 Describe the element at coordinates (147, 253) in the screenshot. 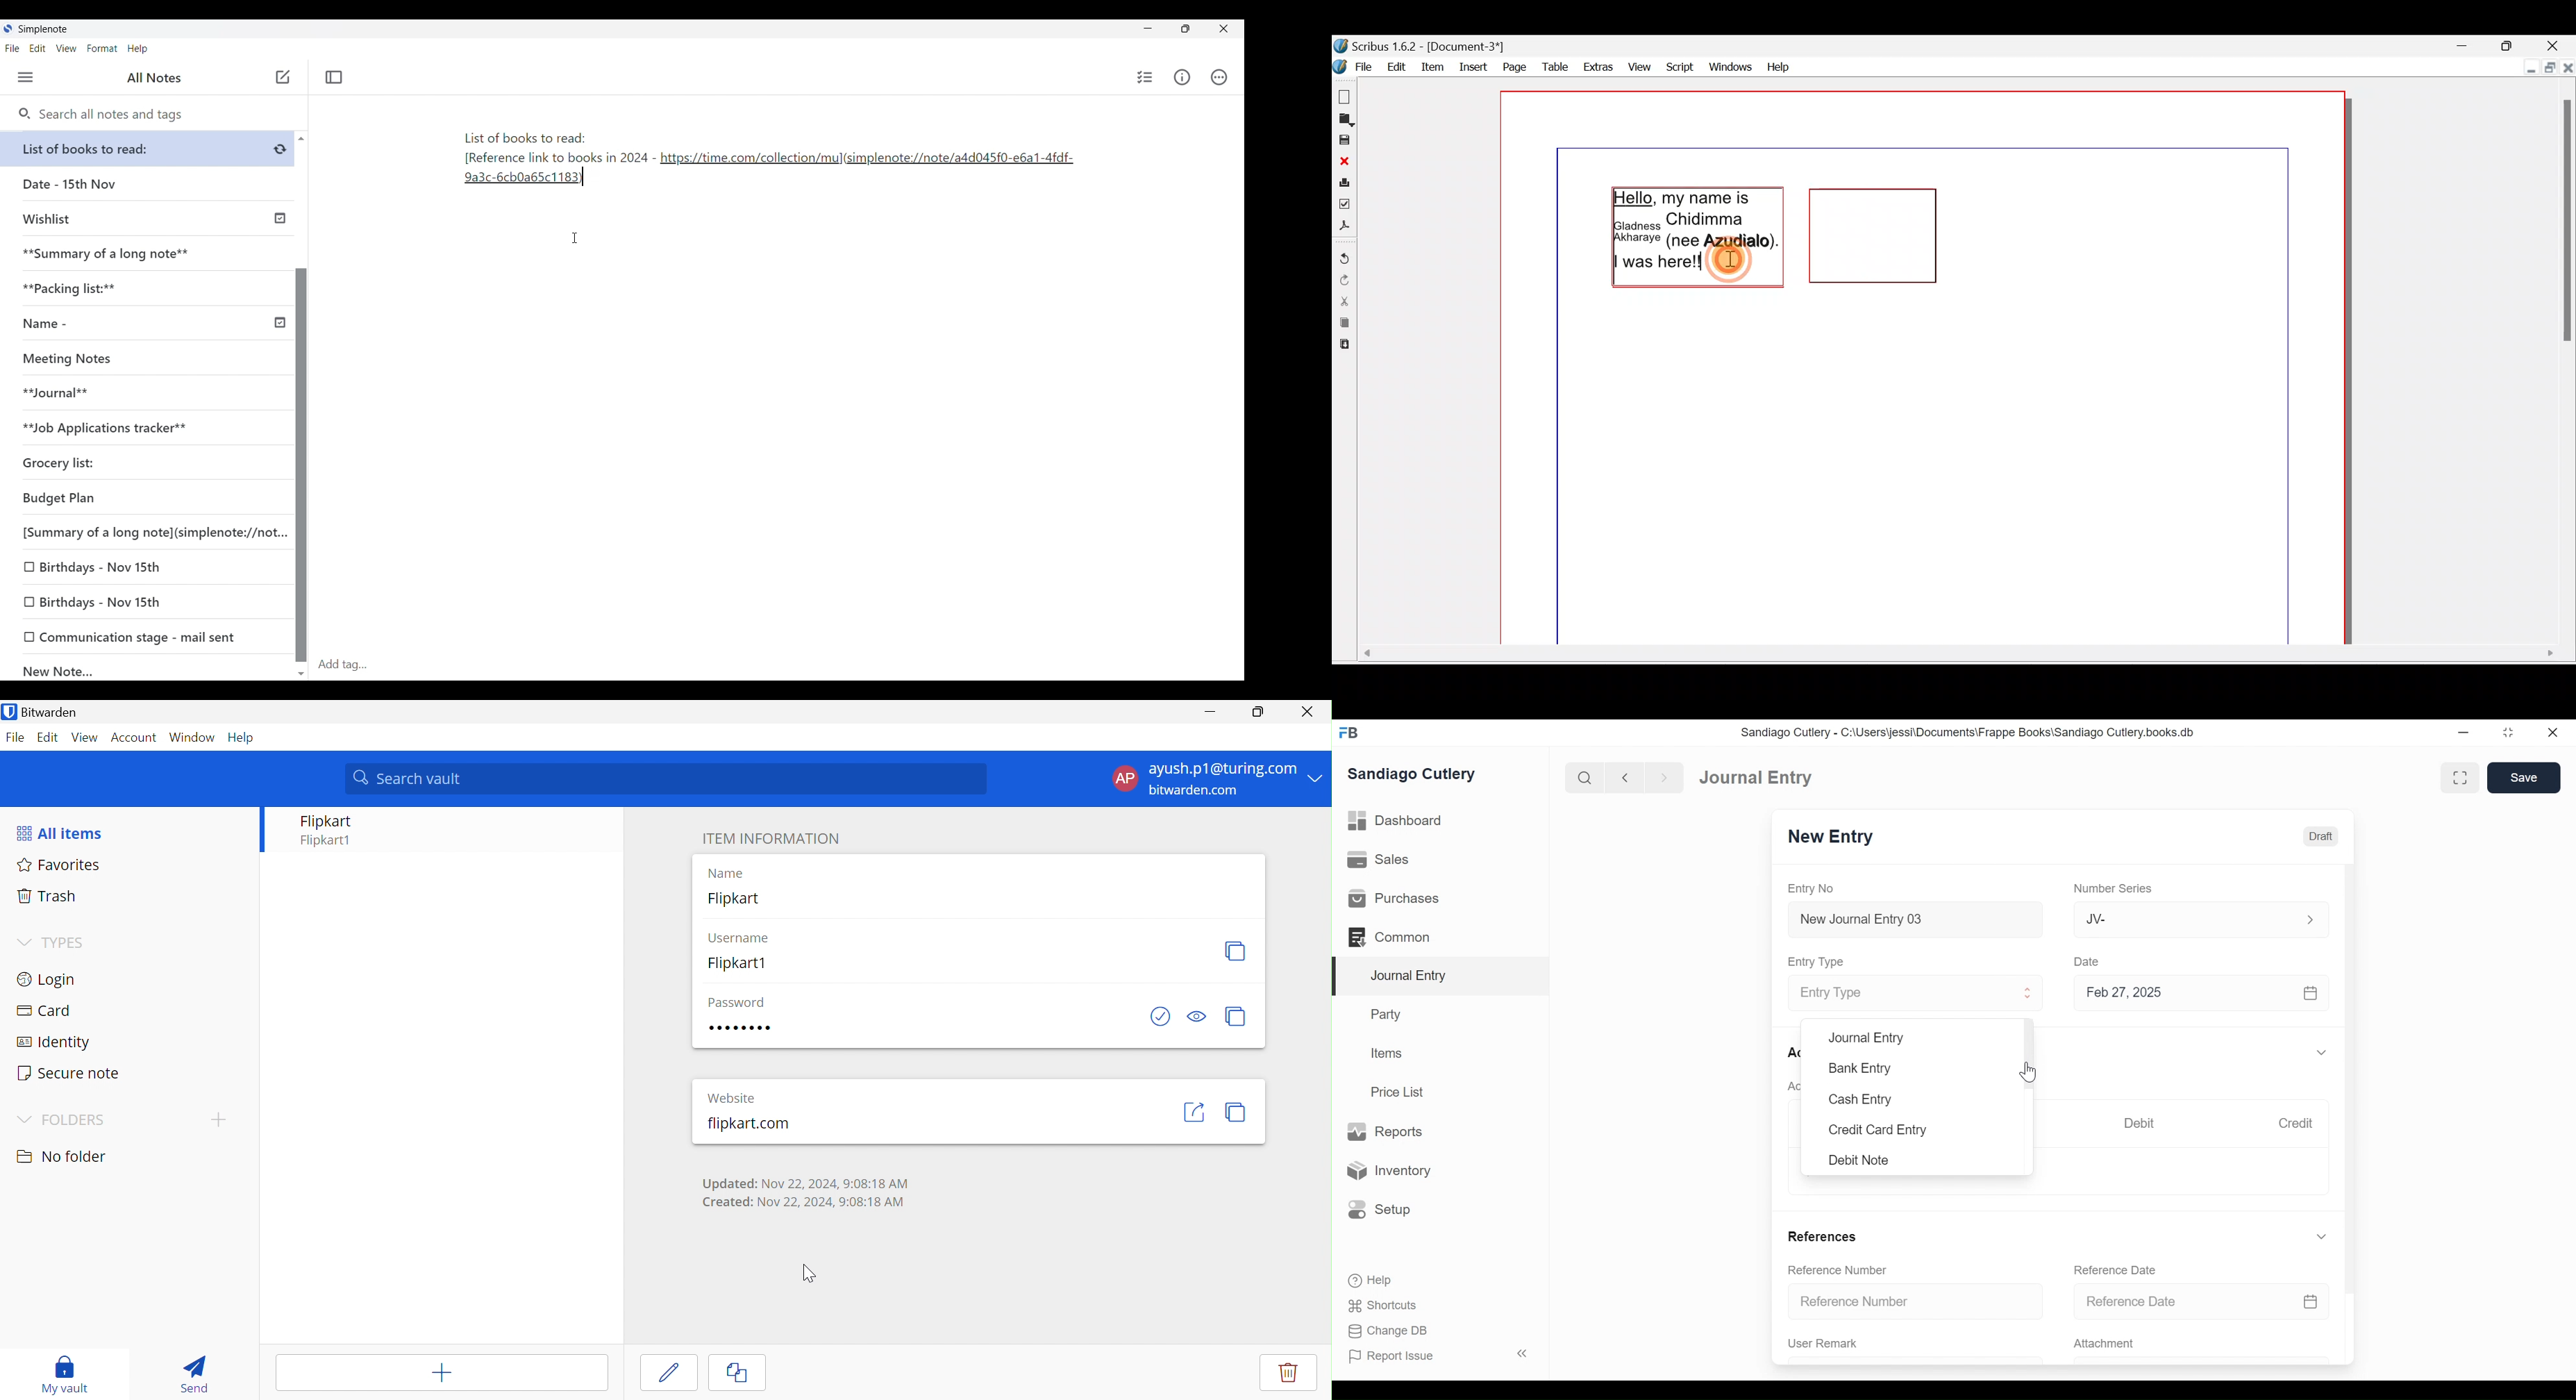

I see `**Summary of a long note**` at that location.